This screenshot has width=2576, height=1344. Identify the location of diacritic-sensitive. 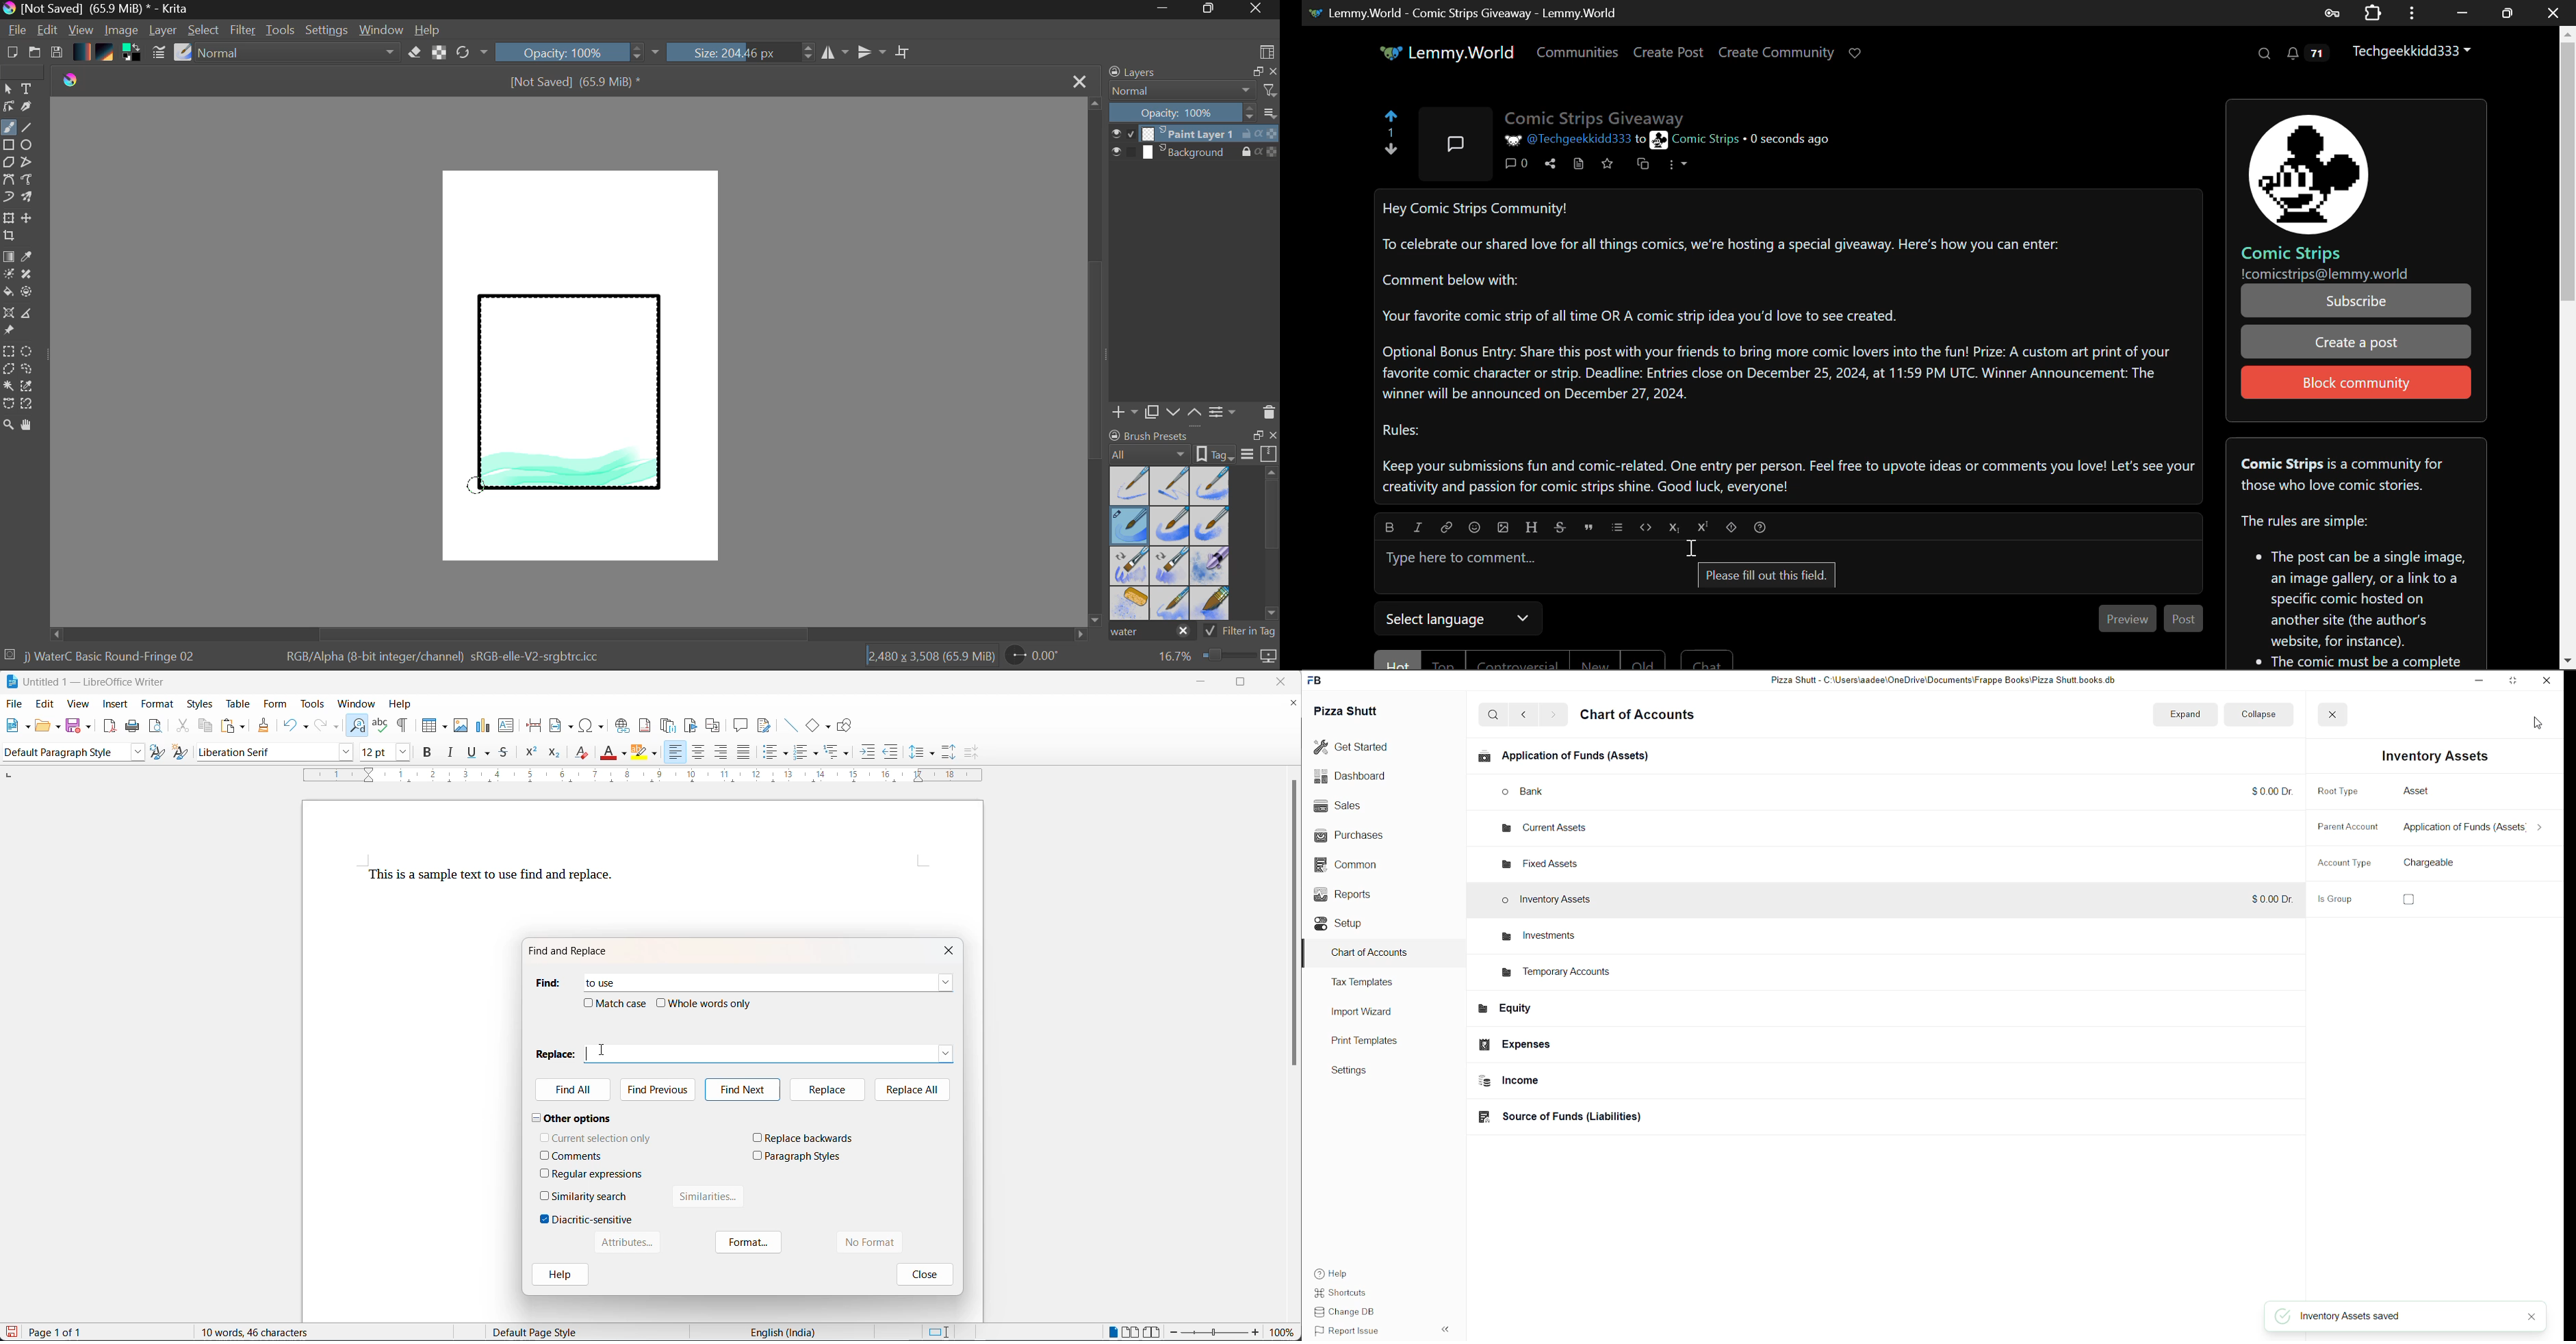
(593, 1219).